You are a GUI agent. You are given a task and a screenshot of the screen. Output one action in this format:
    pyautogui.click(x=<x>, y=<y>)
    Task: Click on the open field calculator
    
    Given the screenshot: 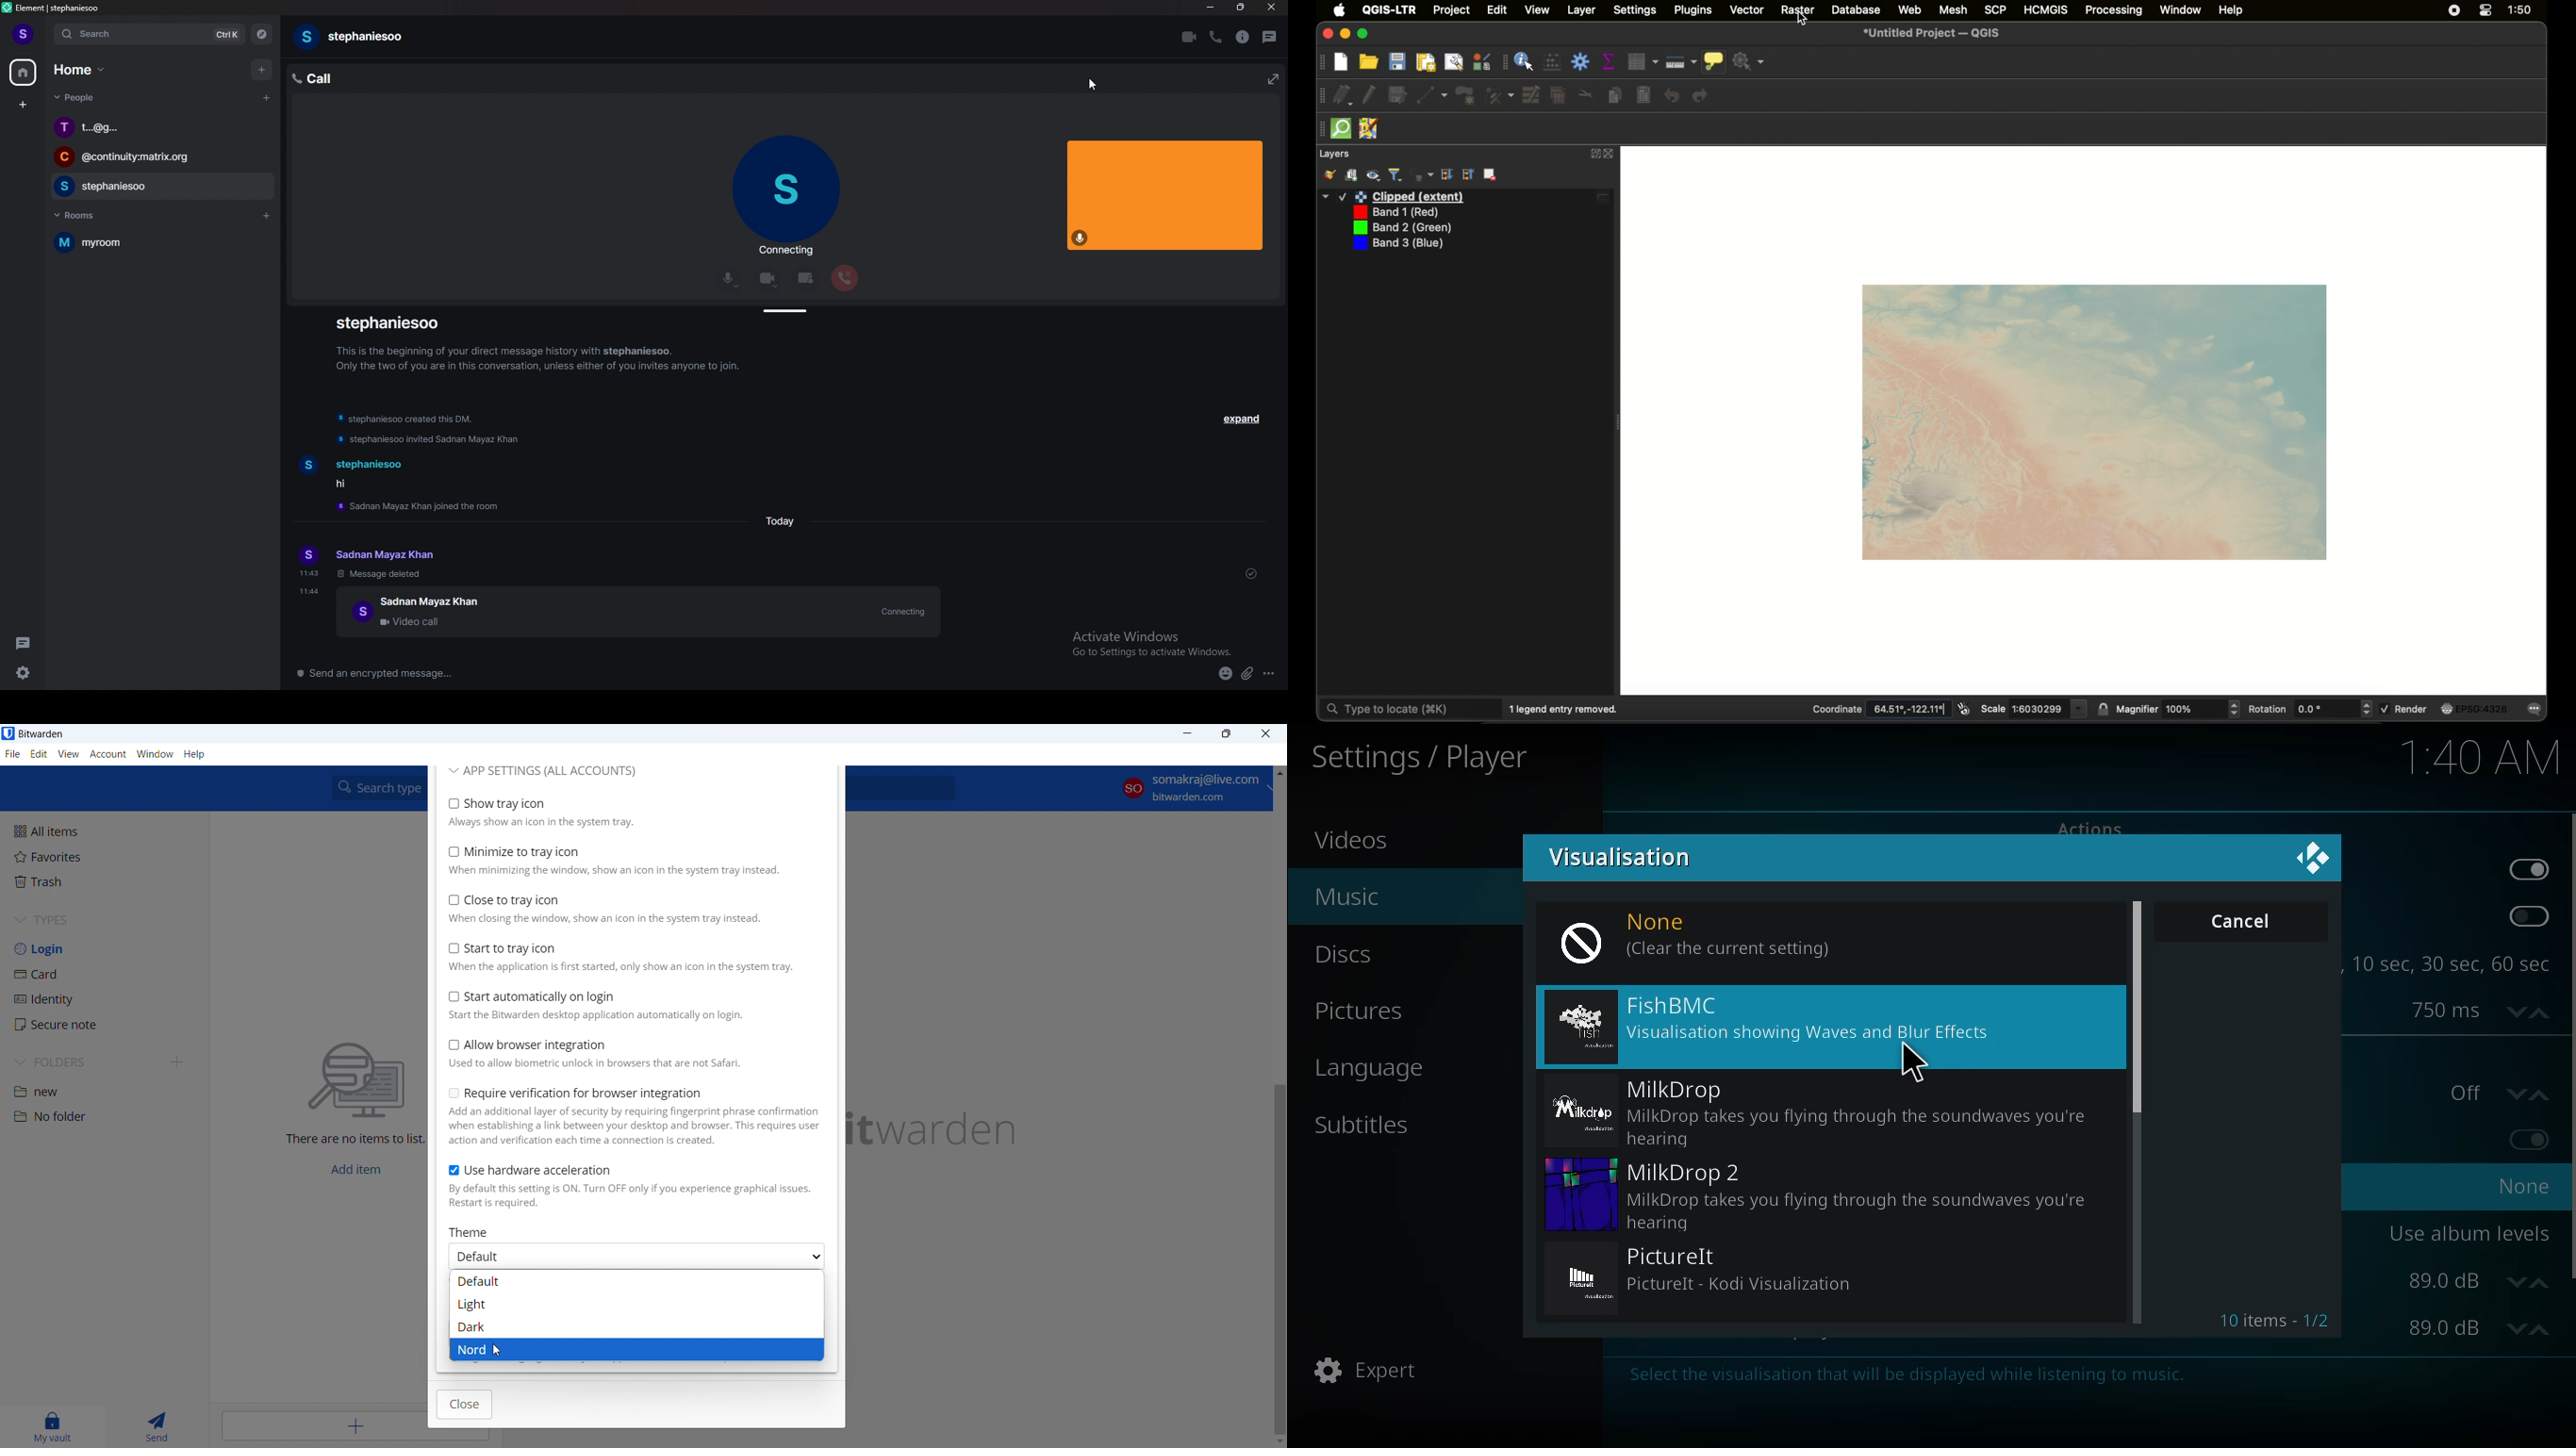 What is the action you would take?
    pyautogui.click(x=1552, y=61)
    